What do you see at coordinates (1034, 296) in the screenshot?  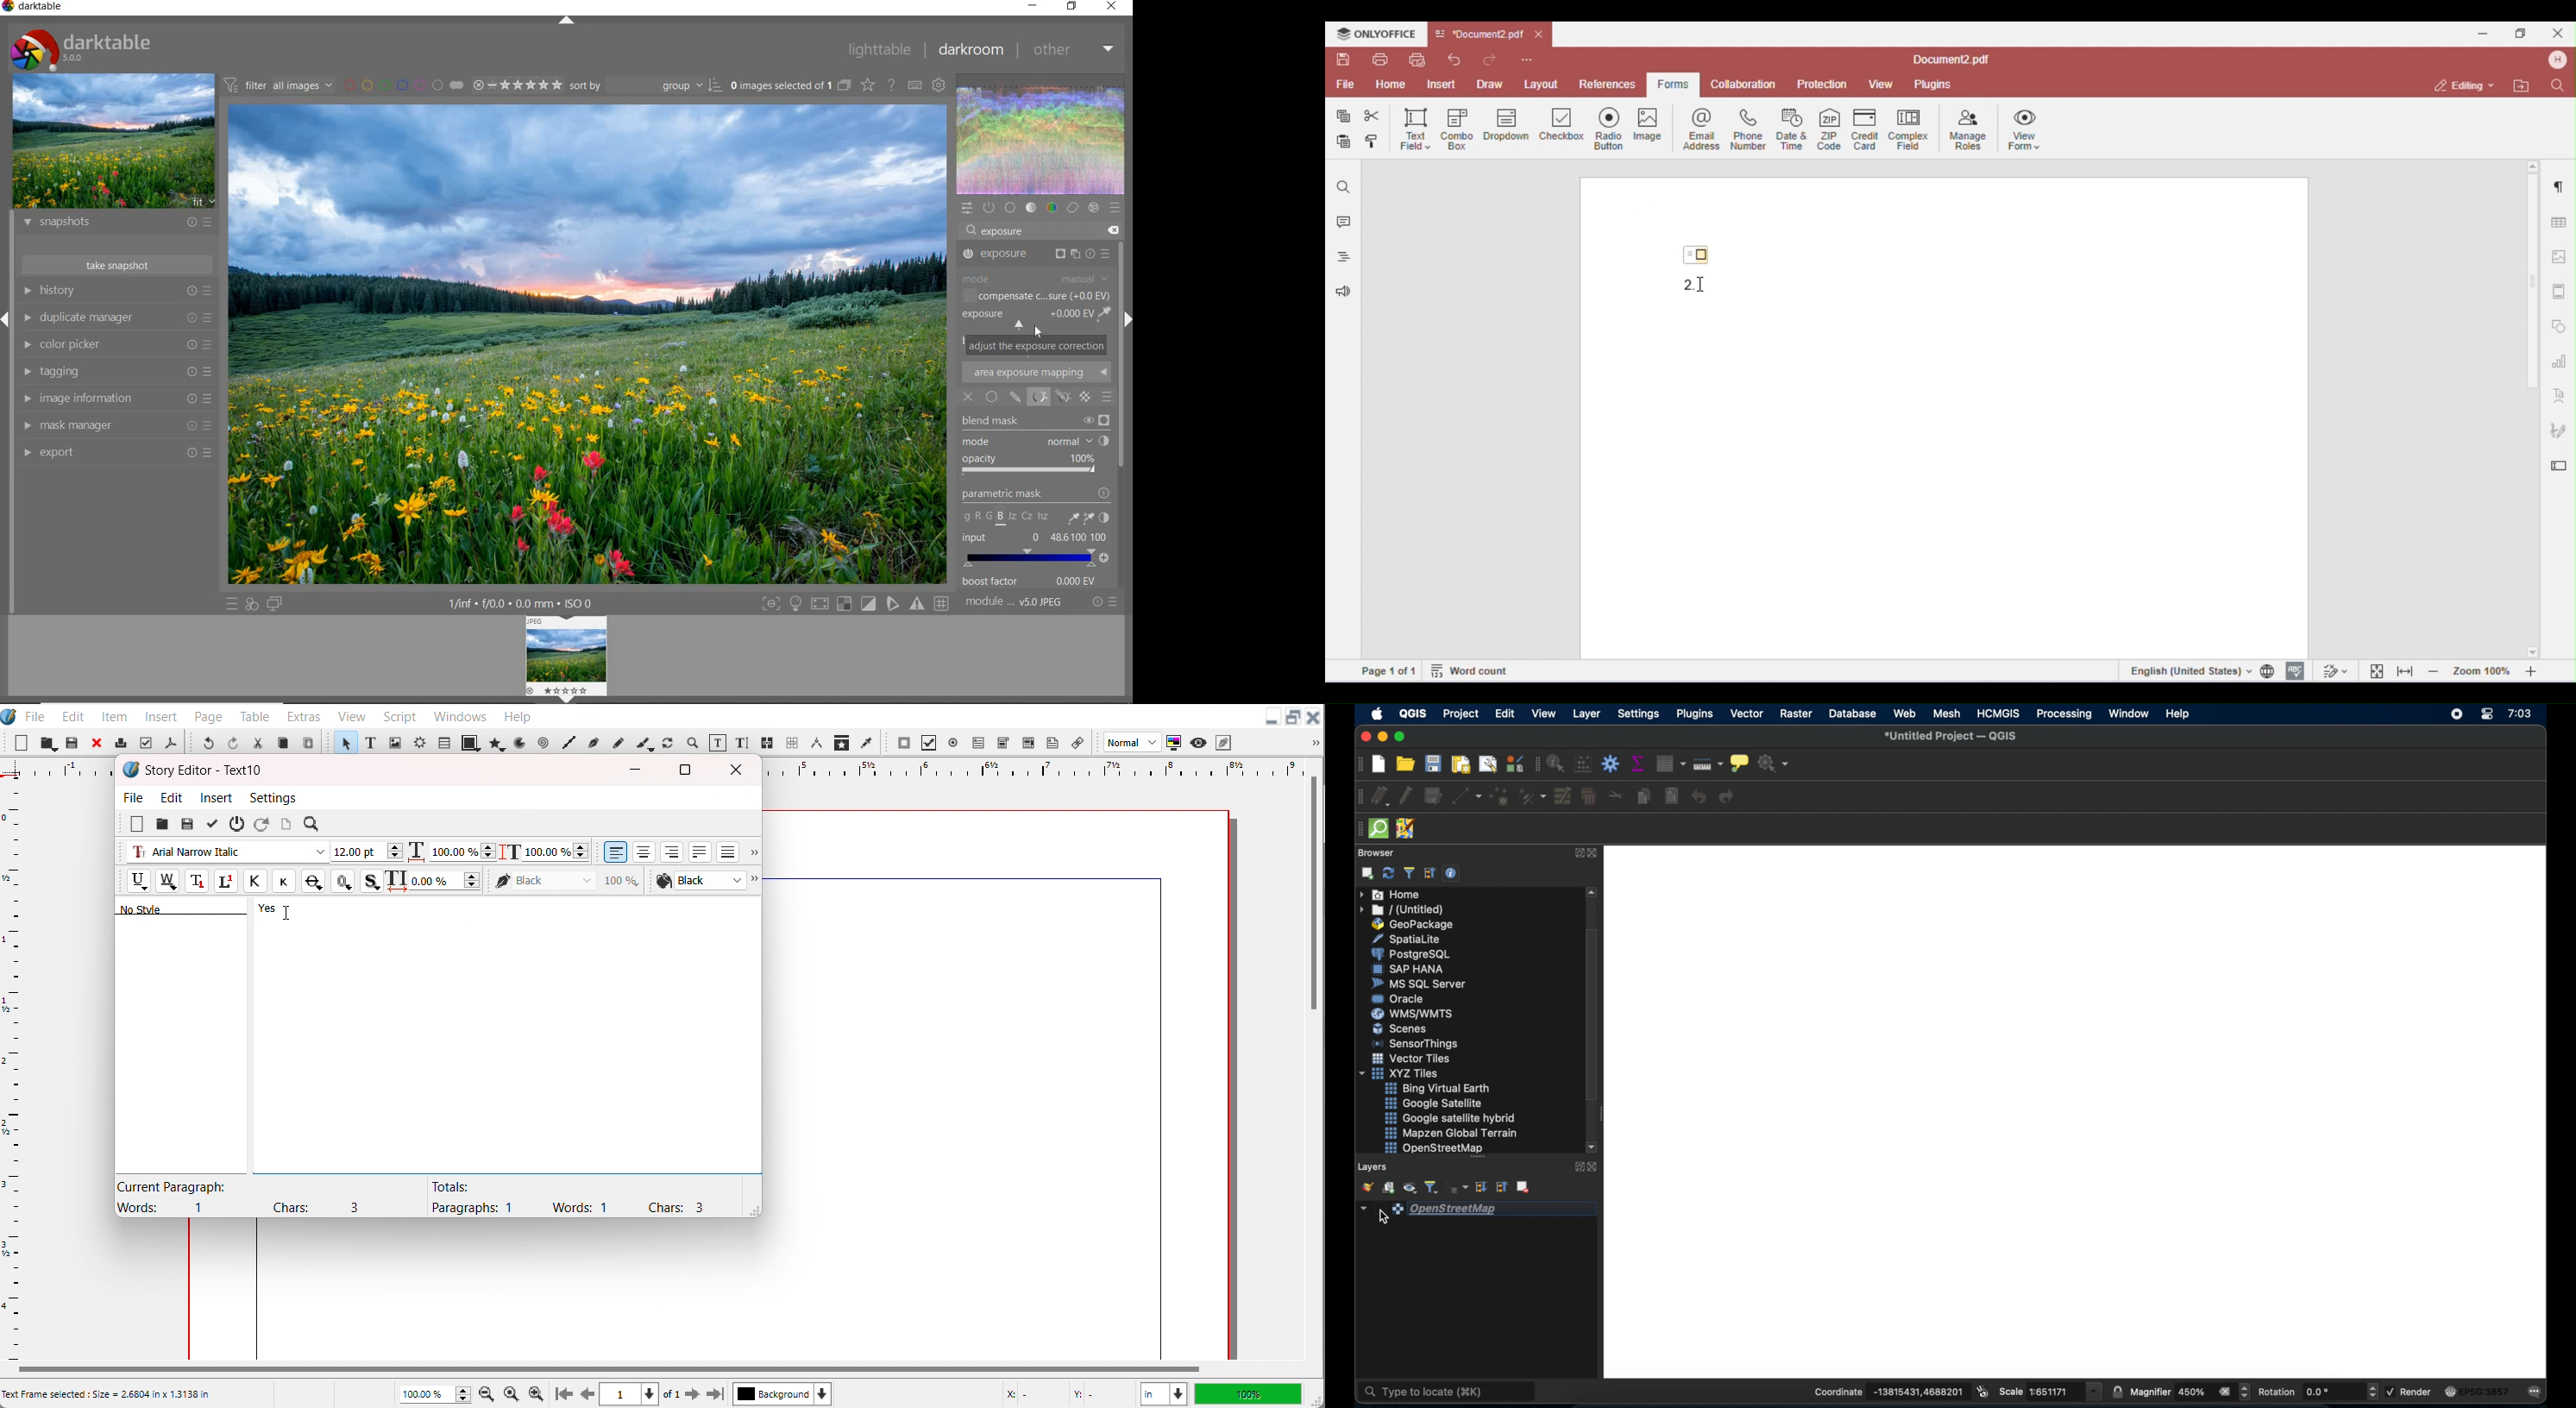 I see `COMPENSATE C...SURE` at bounding box center [1034, 296].